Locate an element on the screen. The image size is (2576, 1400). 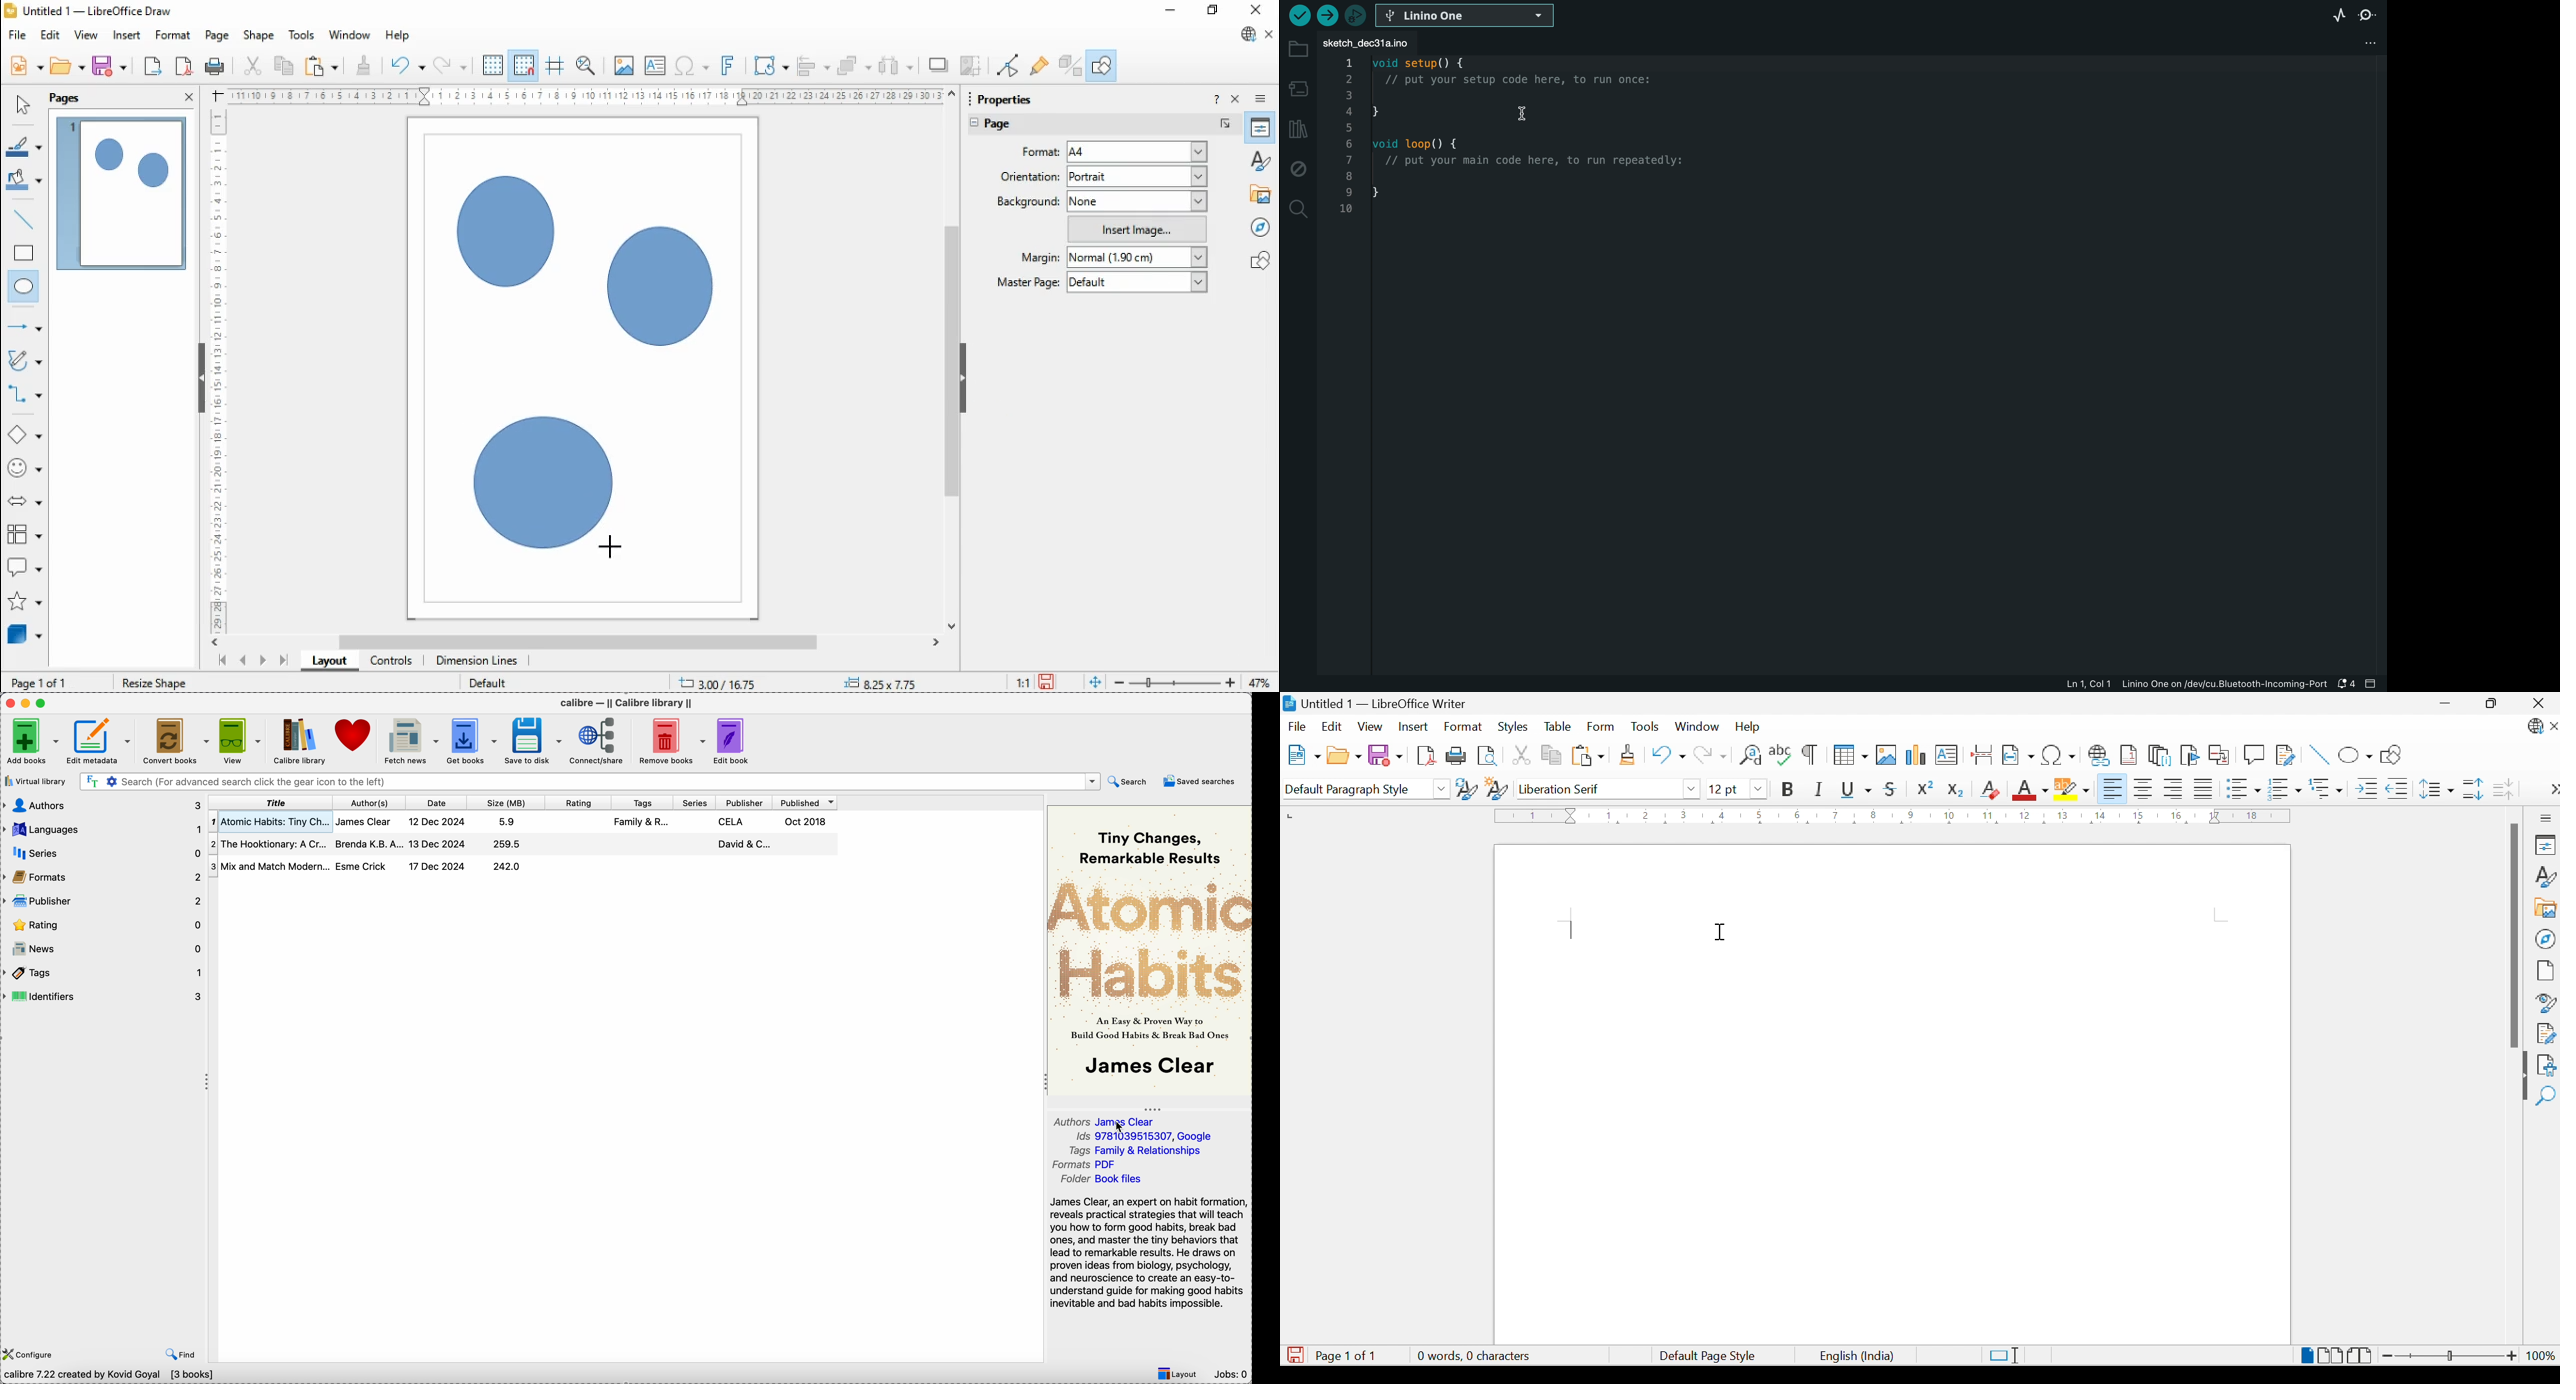
Export as PDF is located at coordinates (1424, 755).